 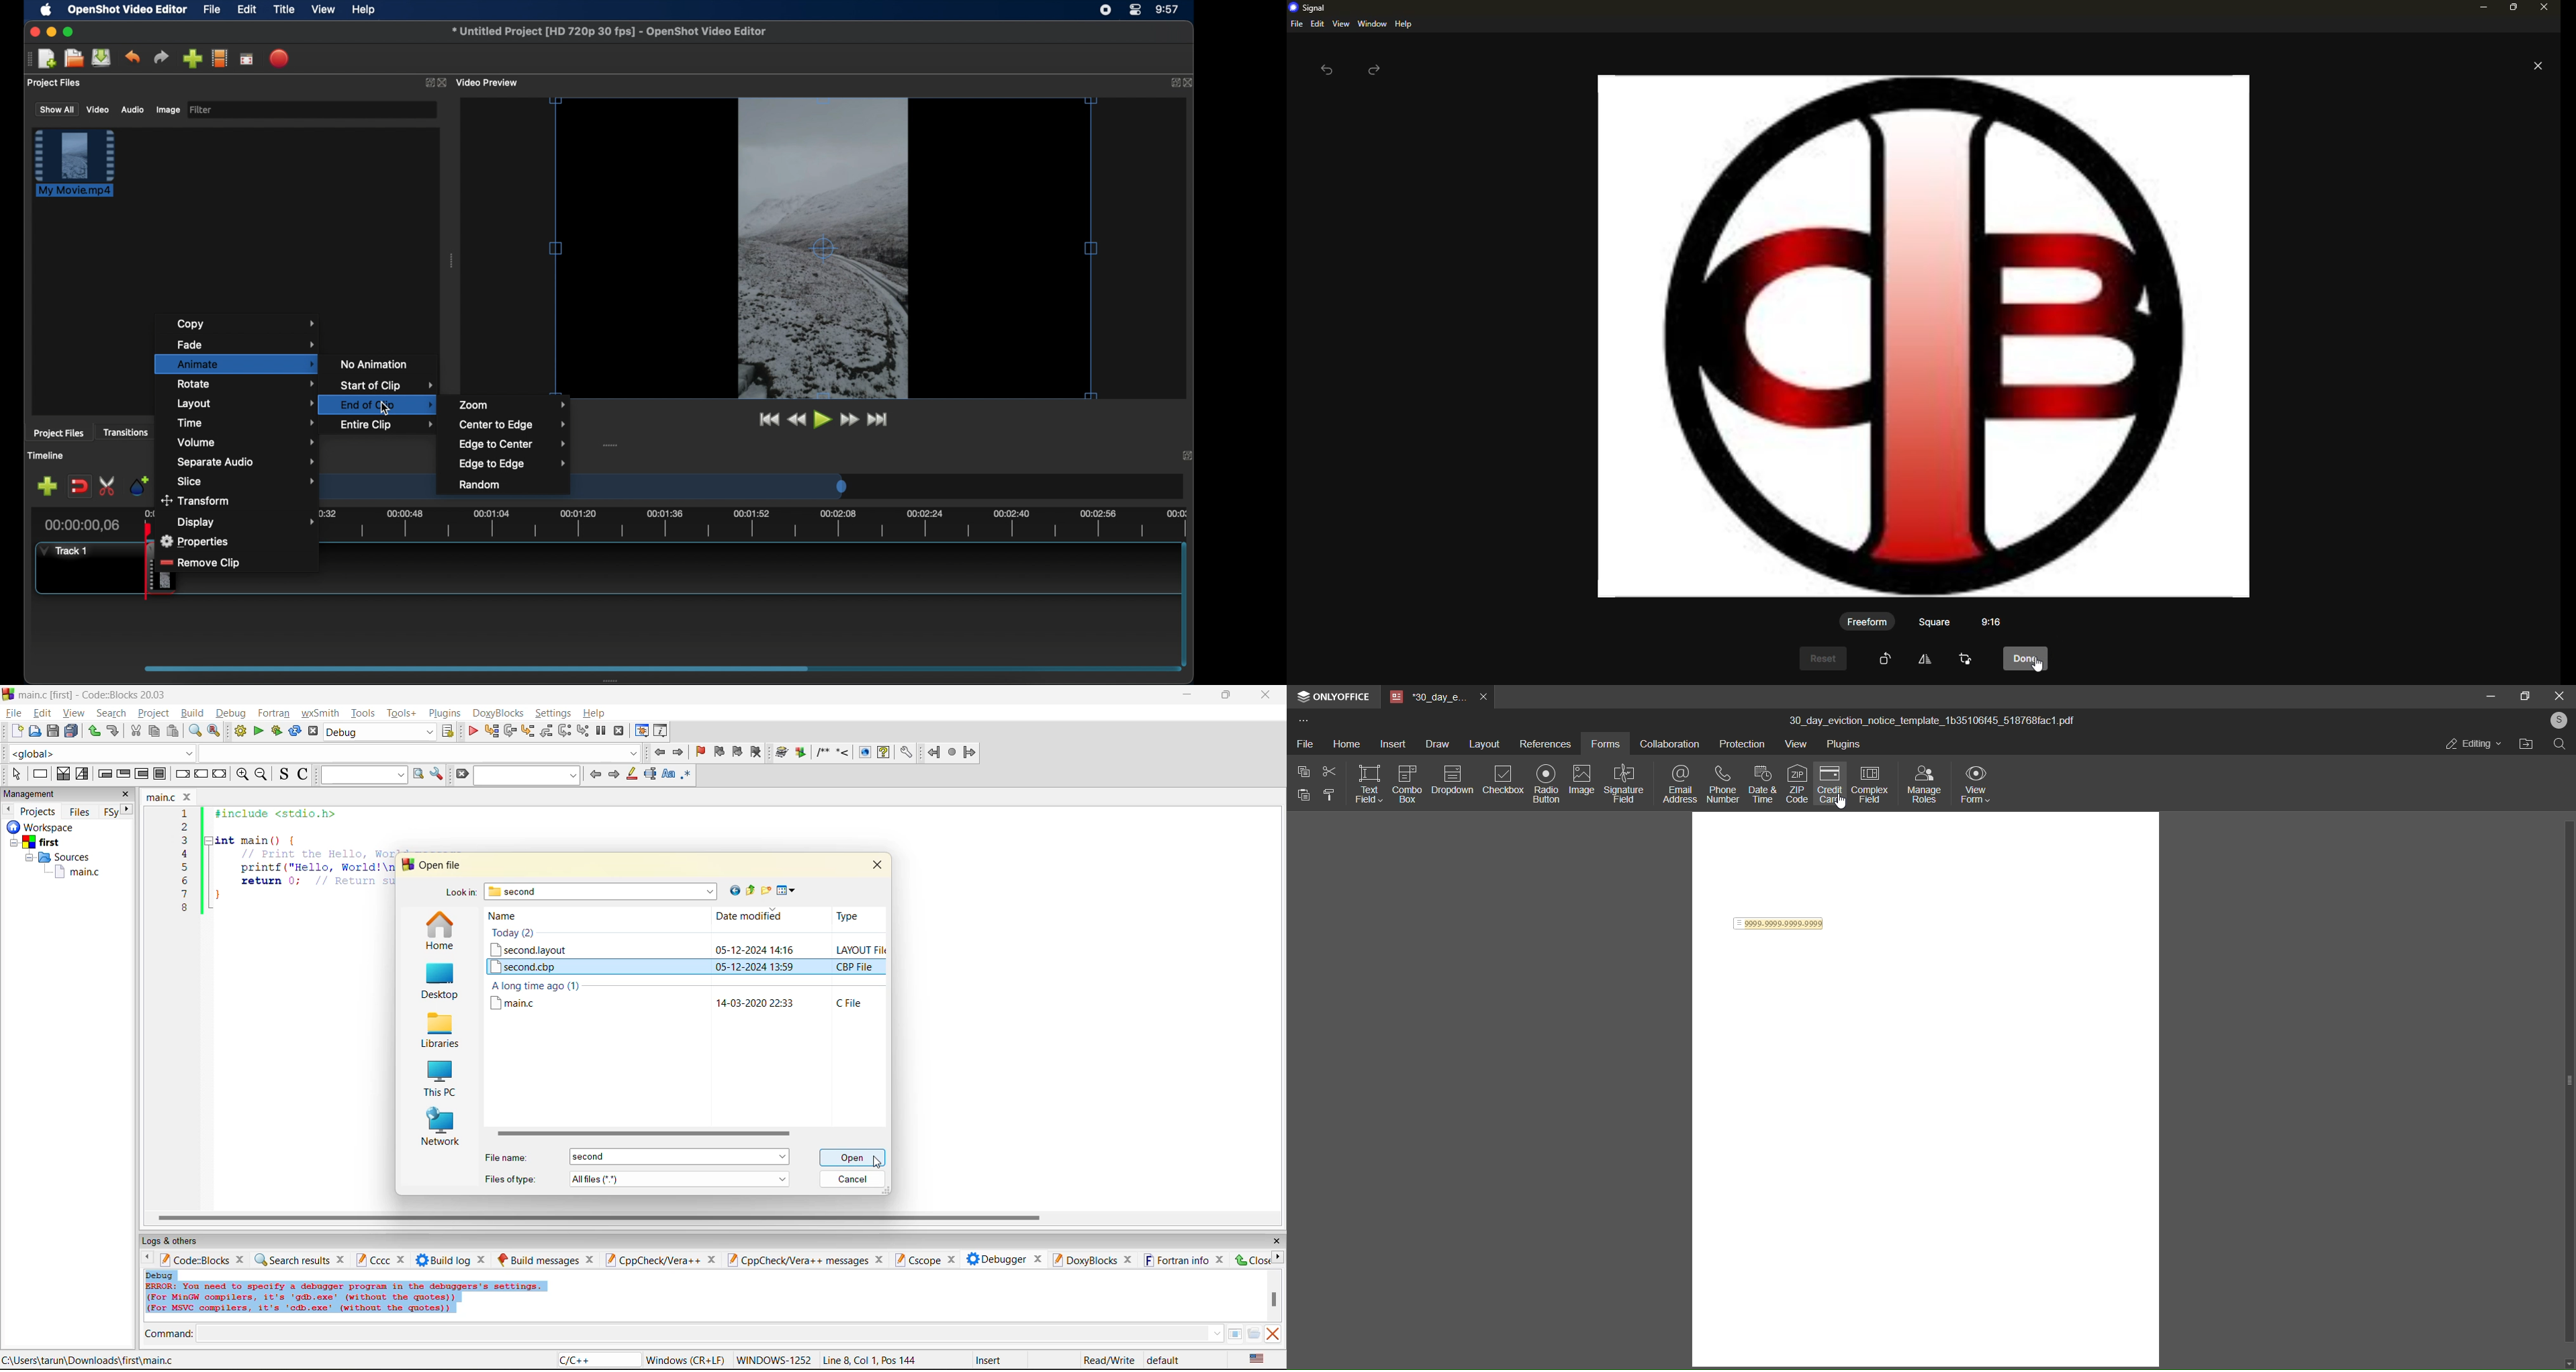 I want to click on tab name, so click(x=1426, y=696).